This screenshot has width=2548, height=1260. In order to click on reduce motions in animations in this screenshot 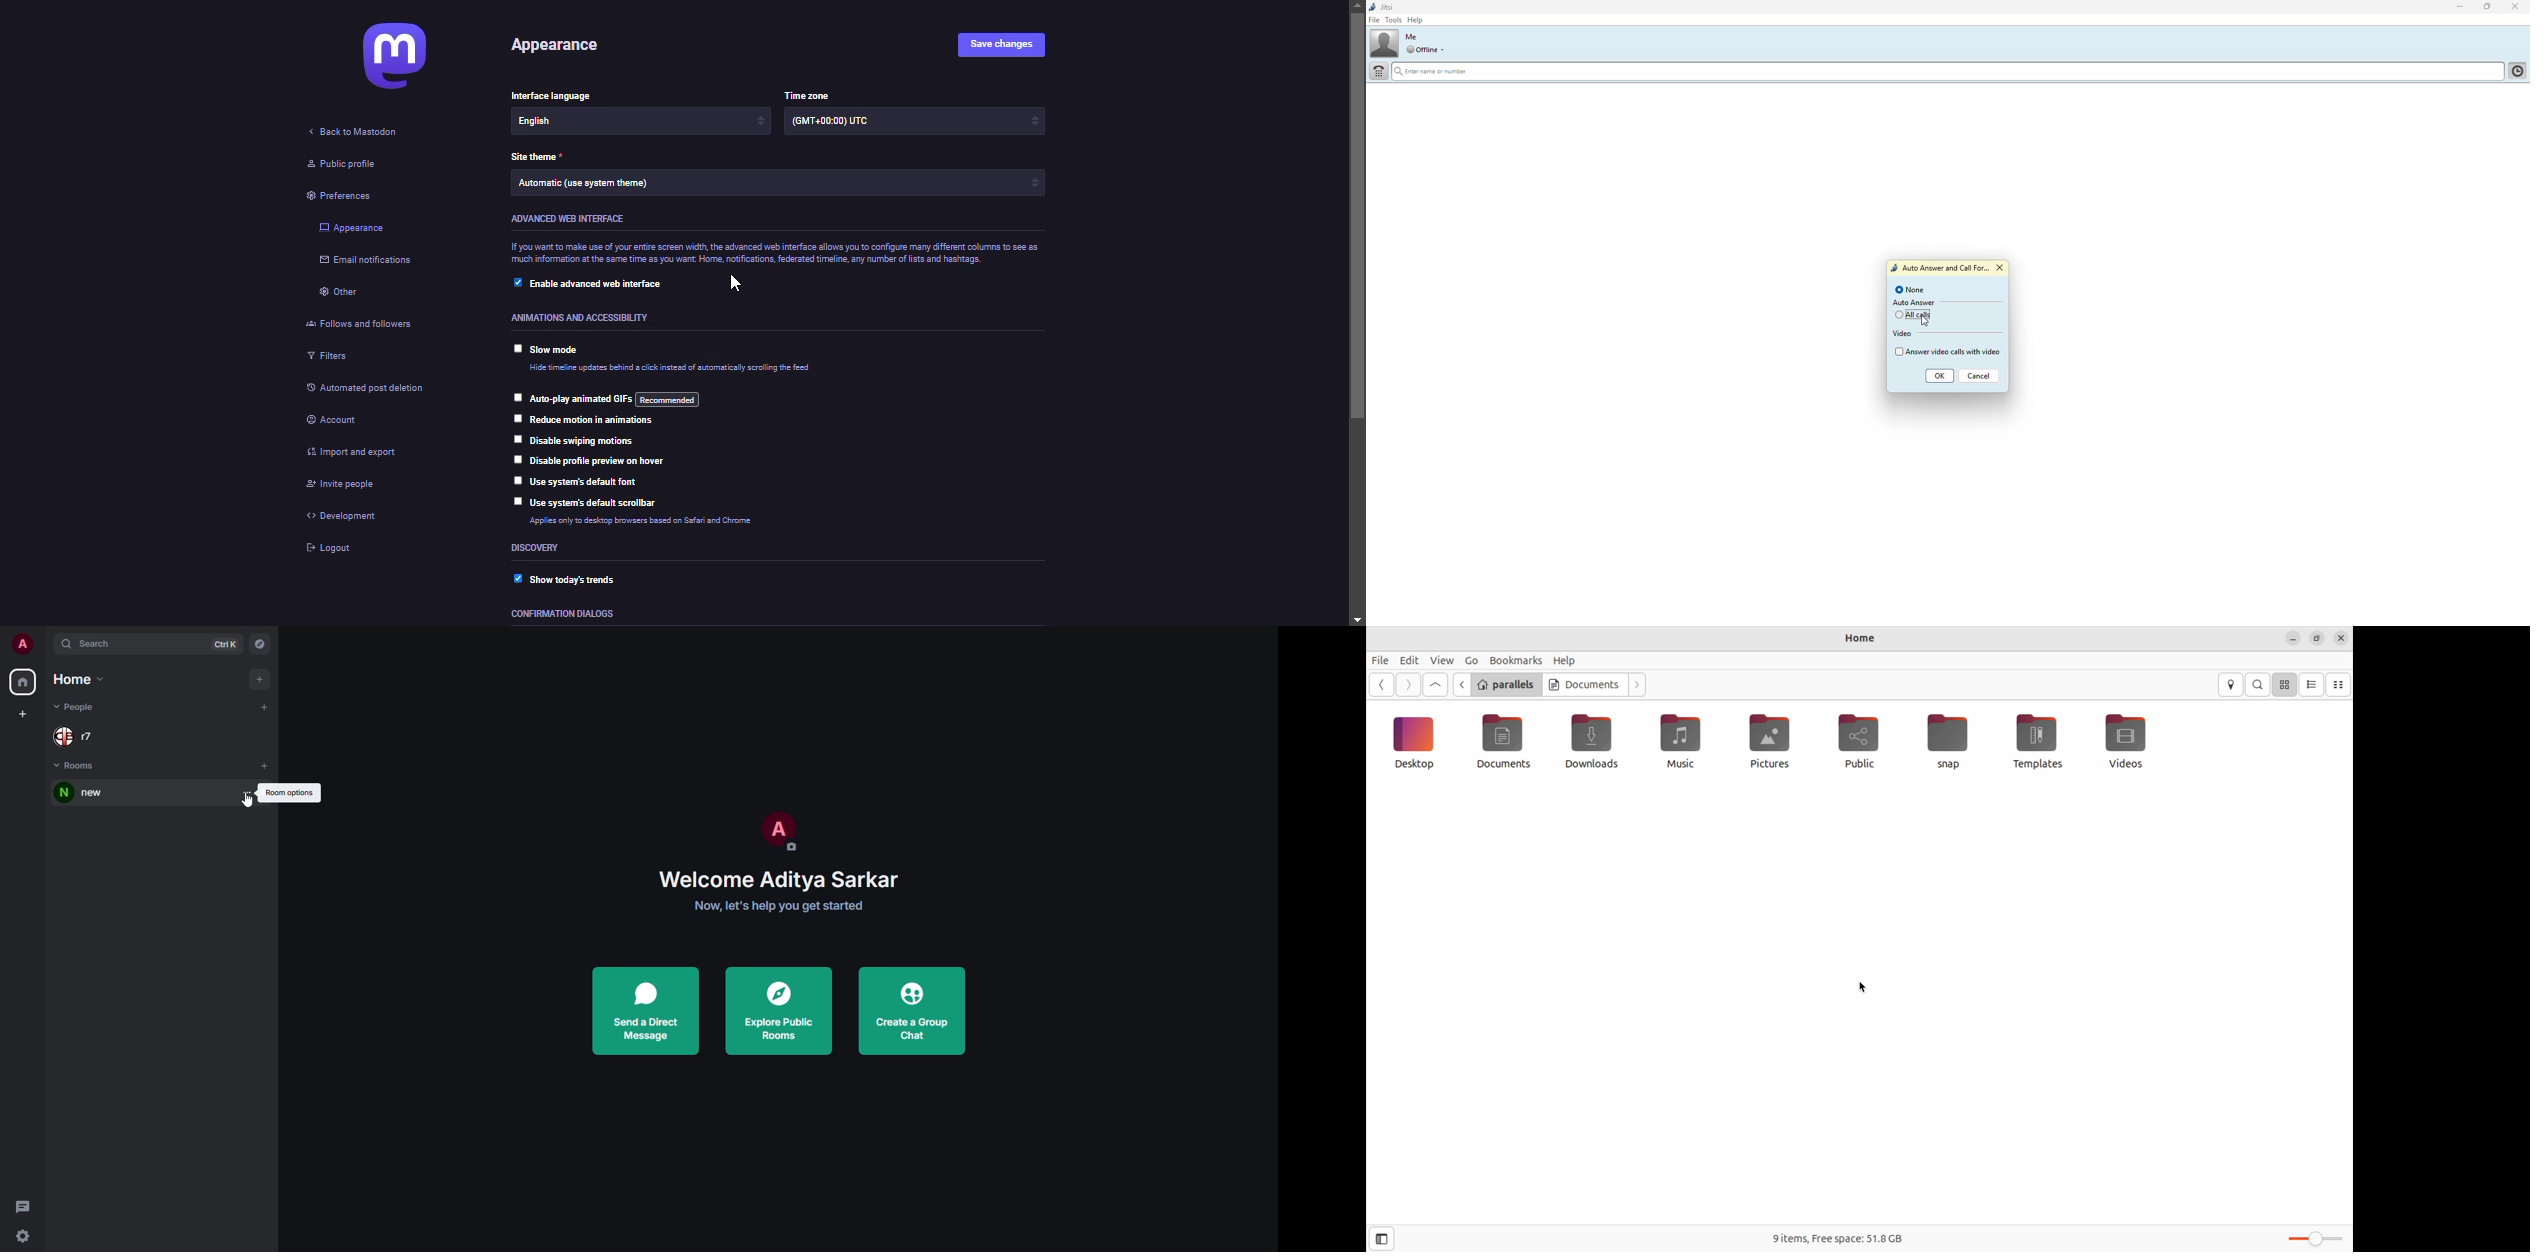, I will do `click(597, 421)`.